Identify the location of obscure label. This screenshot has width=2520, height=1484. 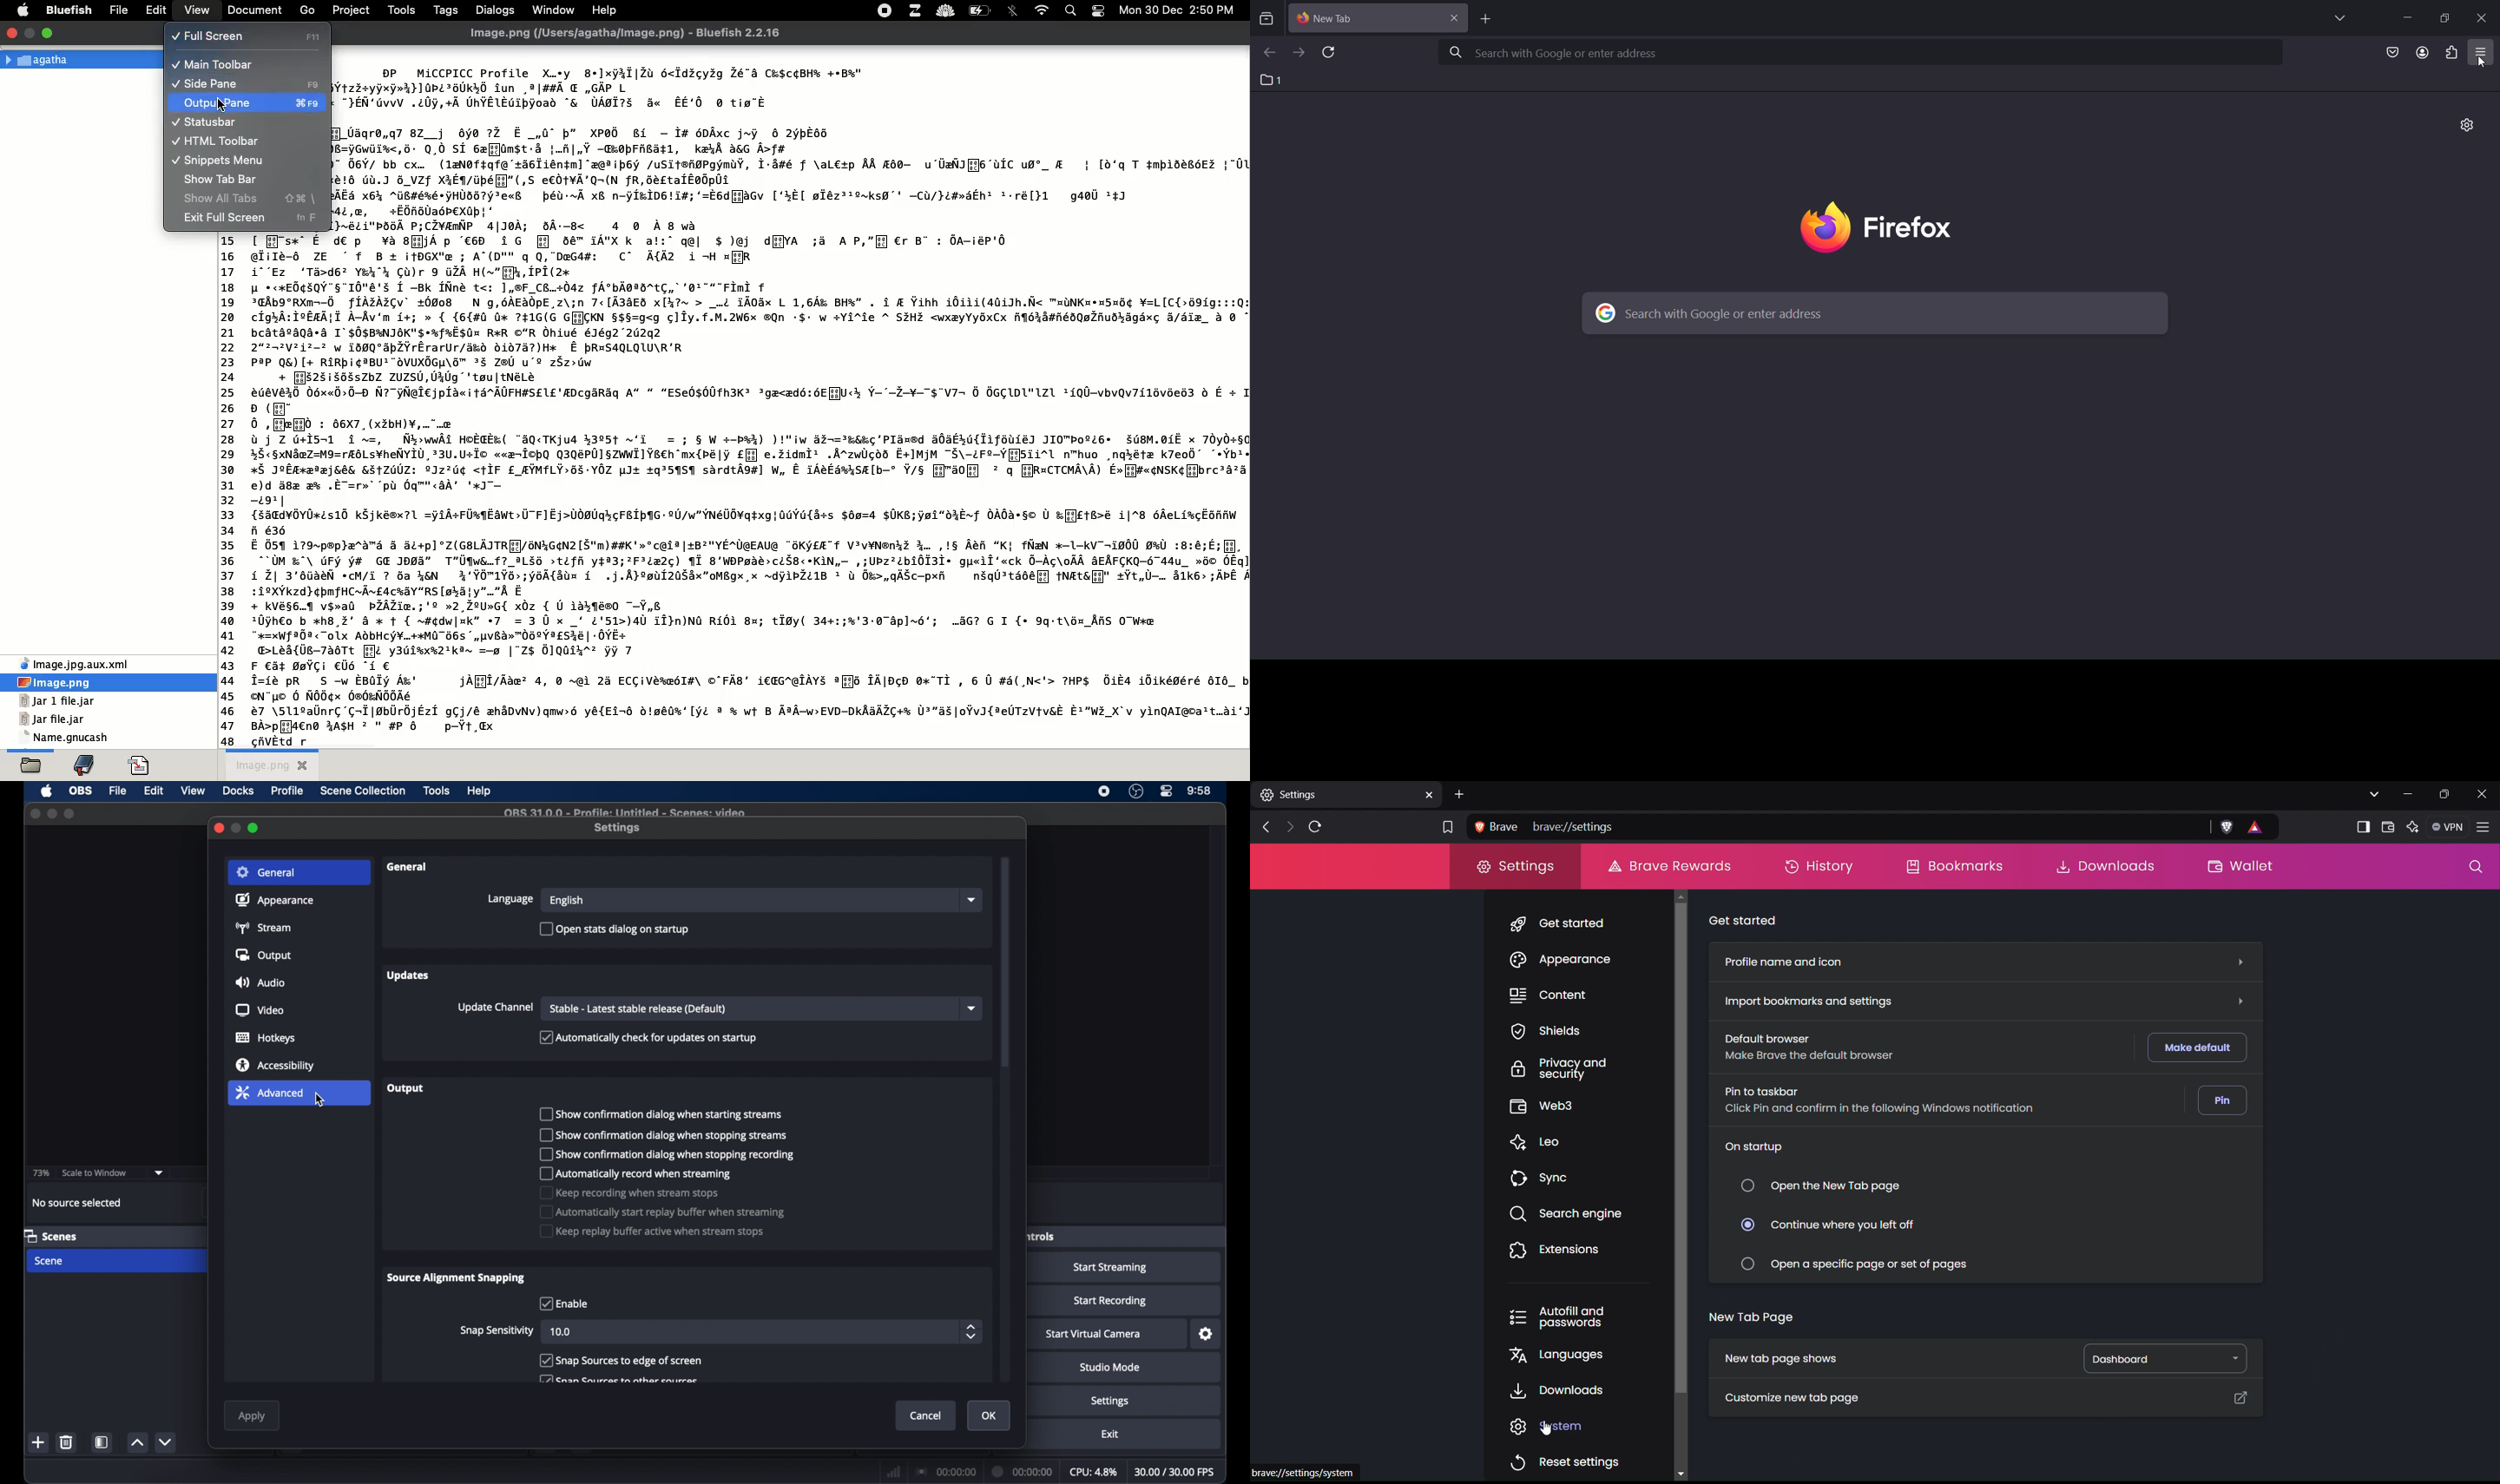
(1040, 1236).